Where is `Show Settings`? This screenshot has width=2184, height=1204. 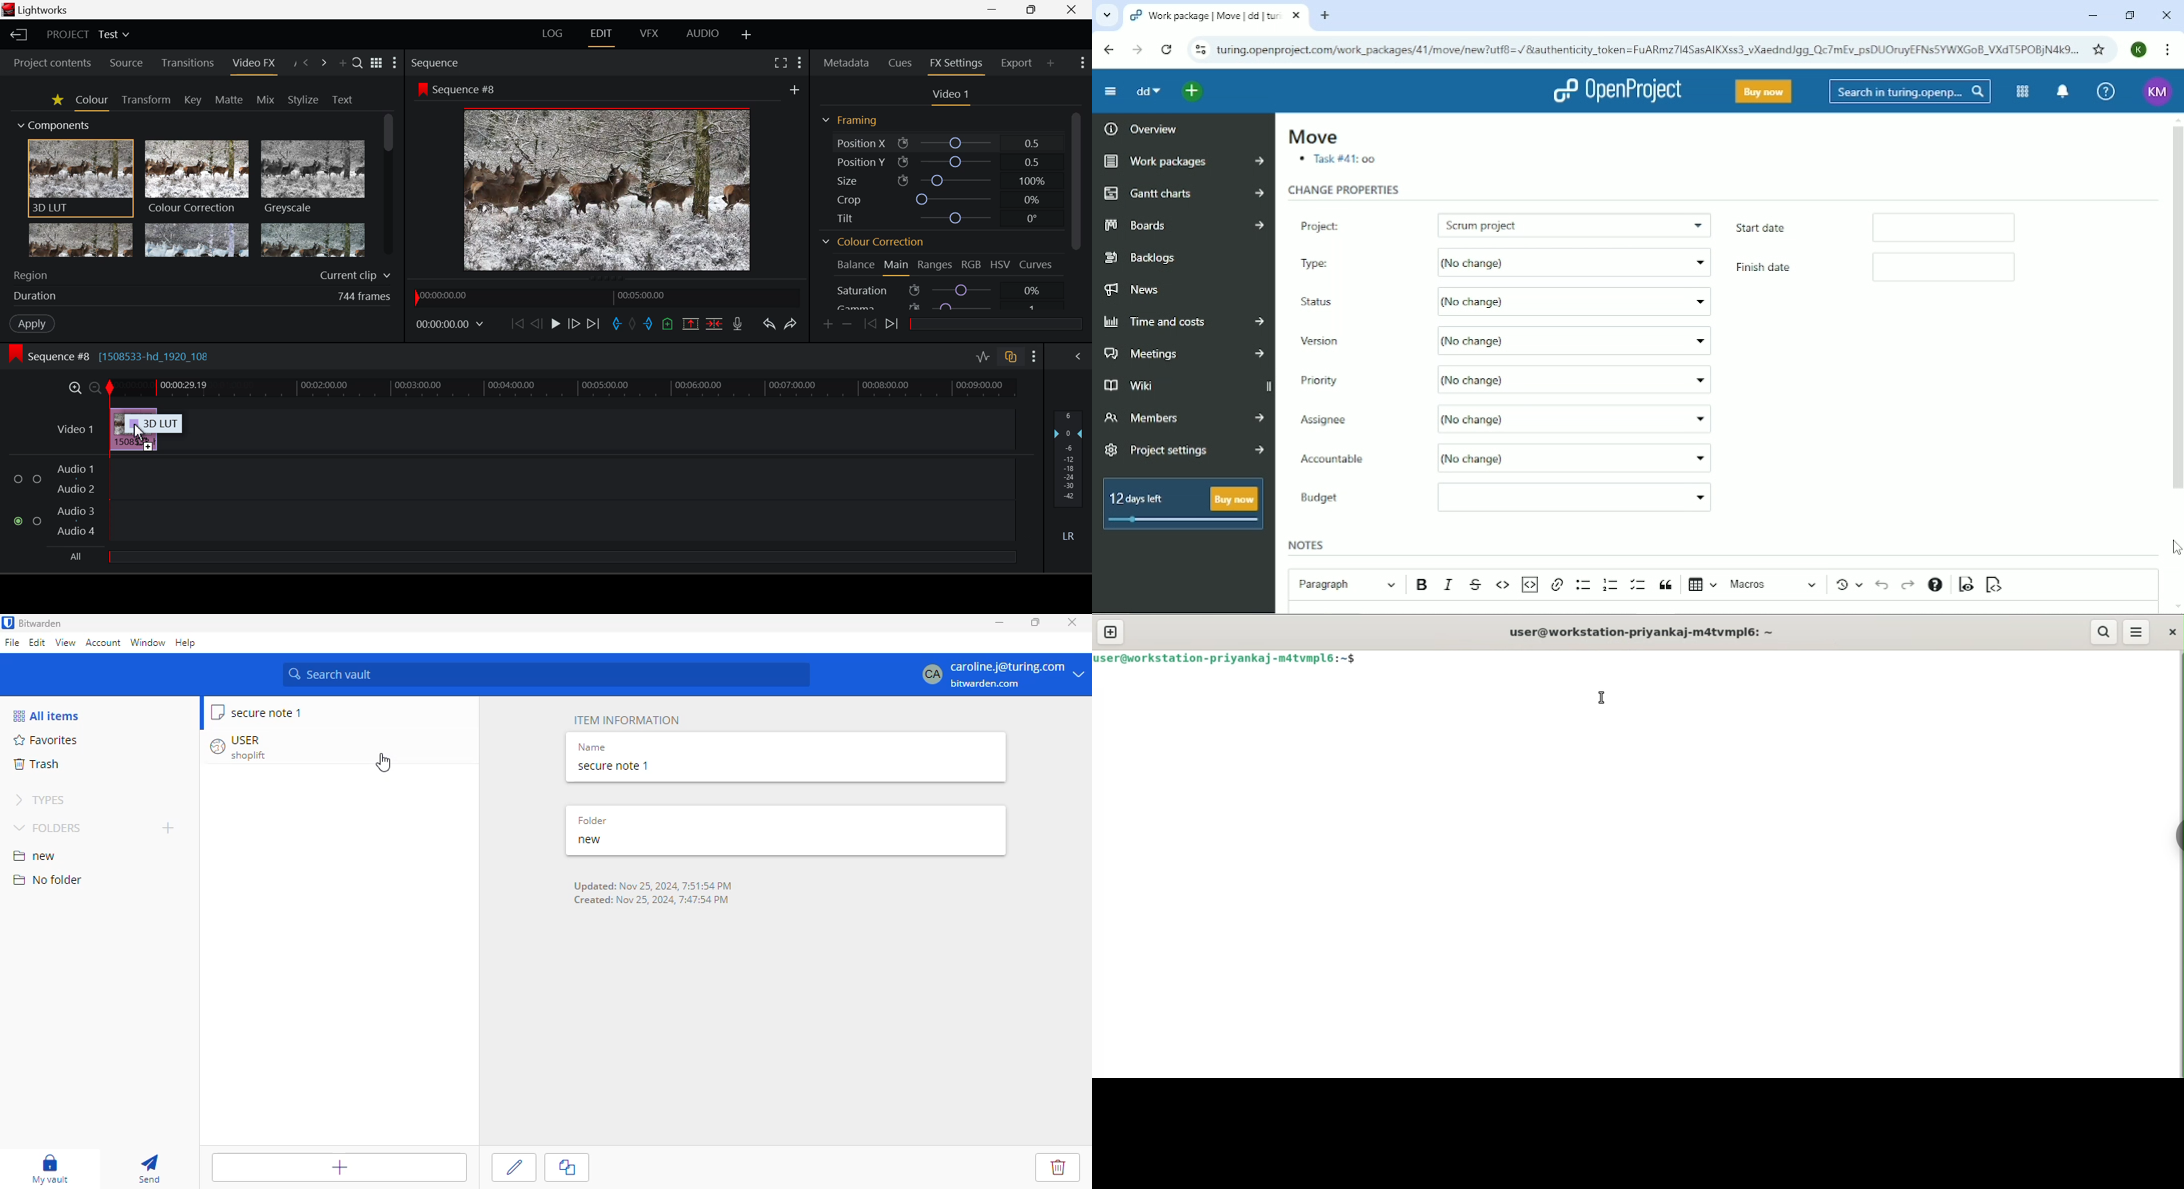 Show Settings is located at coordinates (799, 61).